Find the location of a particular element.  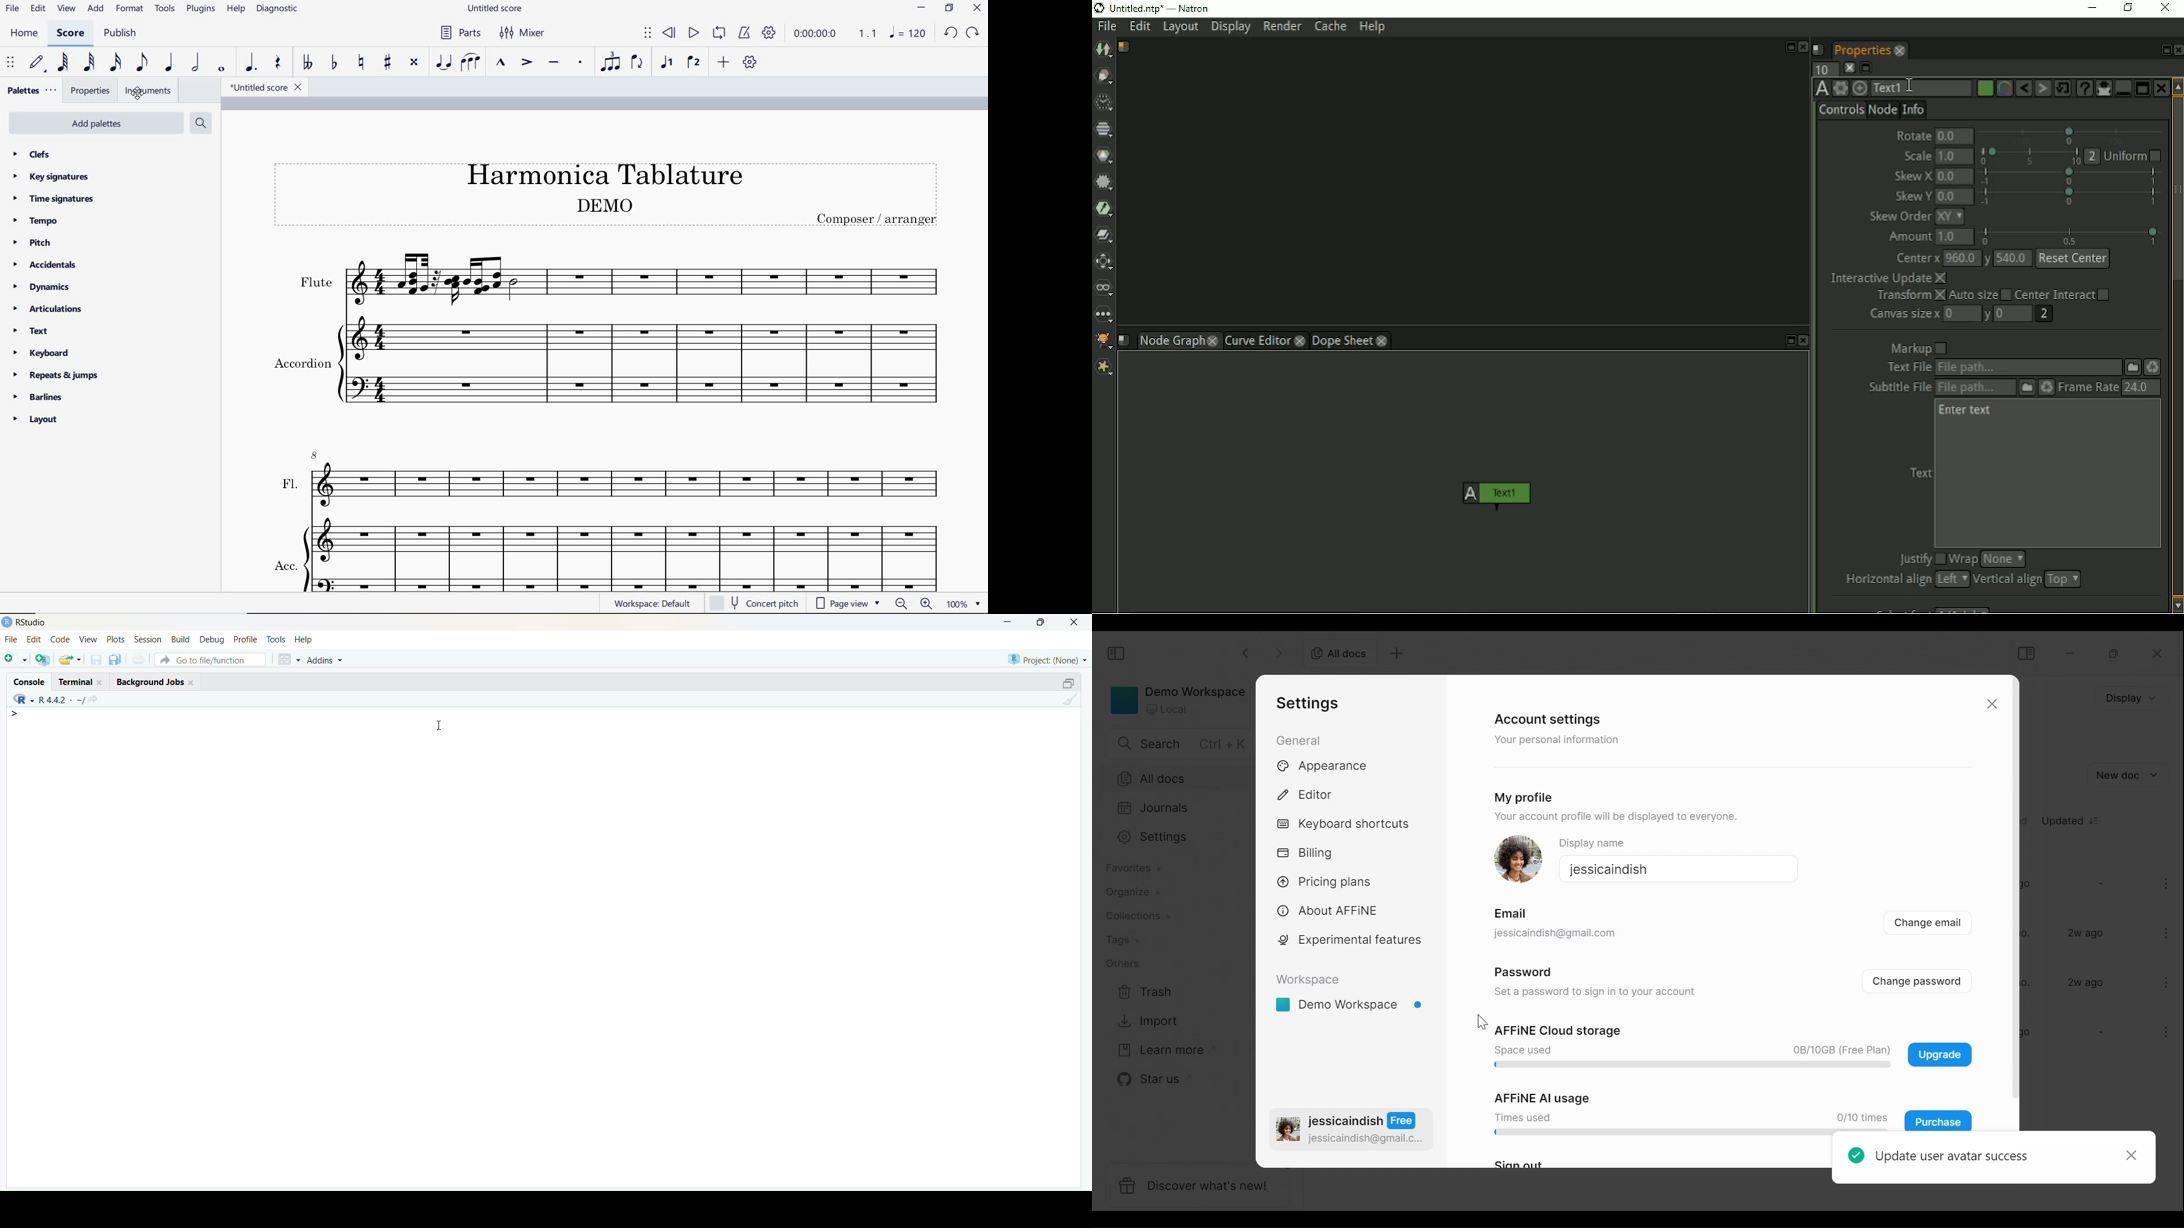

PUBLISH is located at coordinates (122, 34).